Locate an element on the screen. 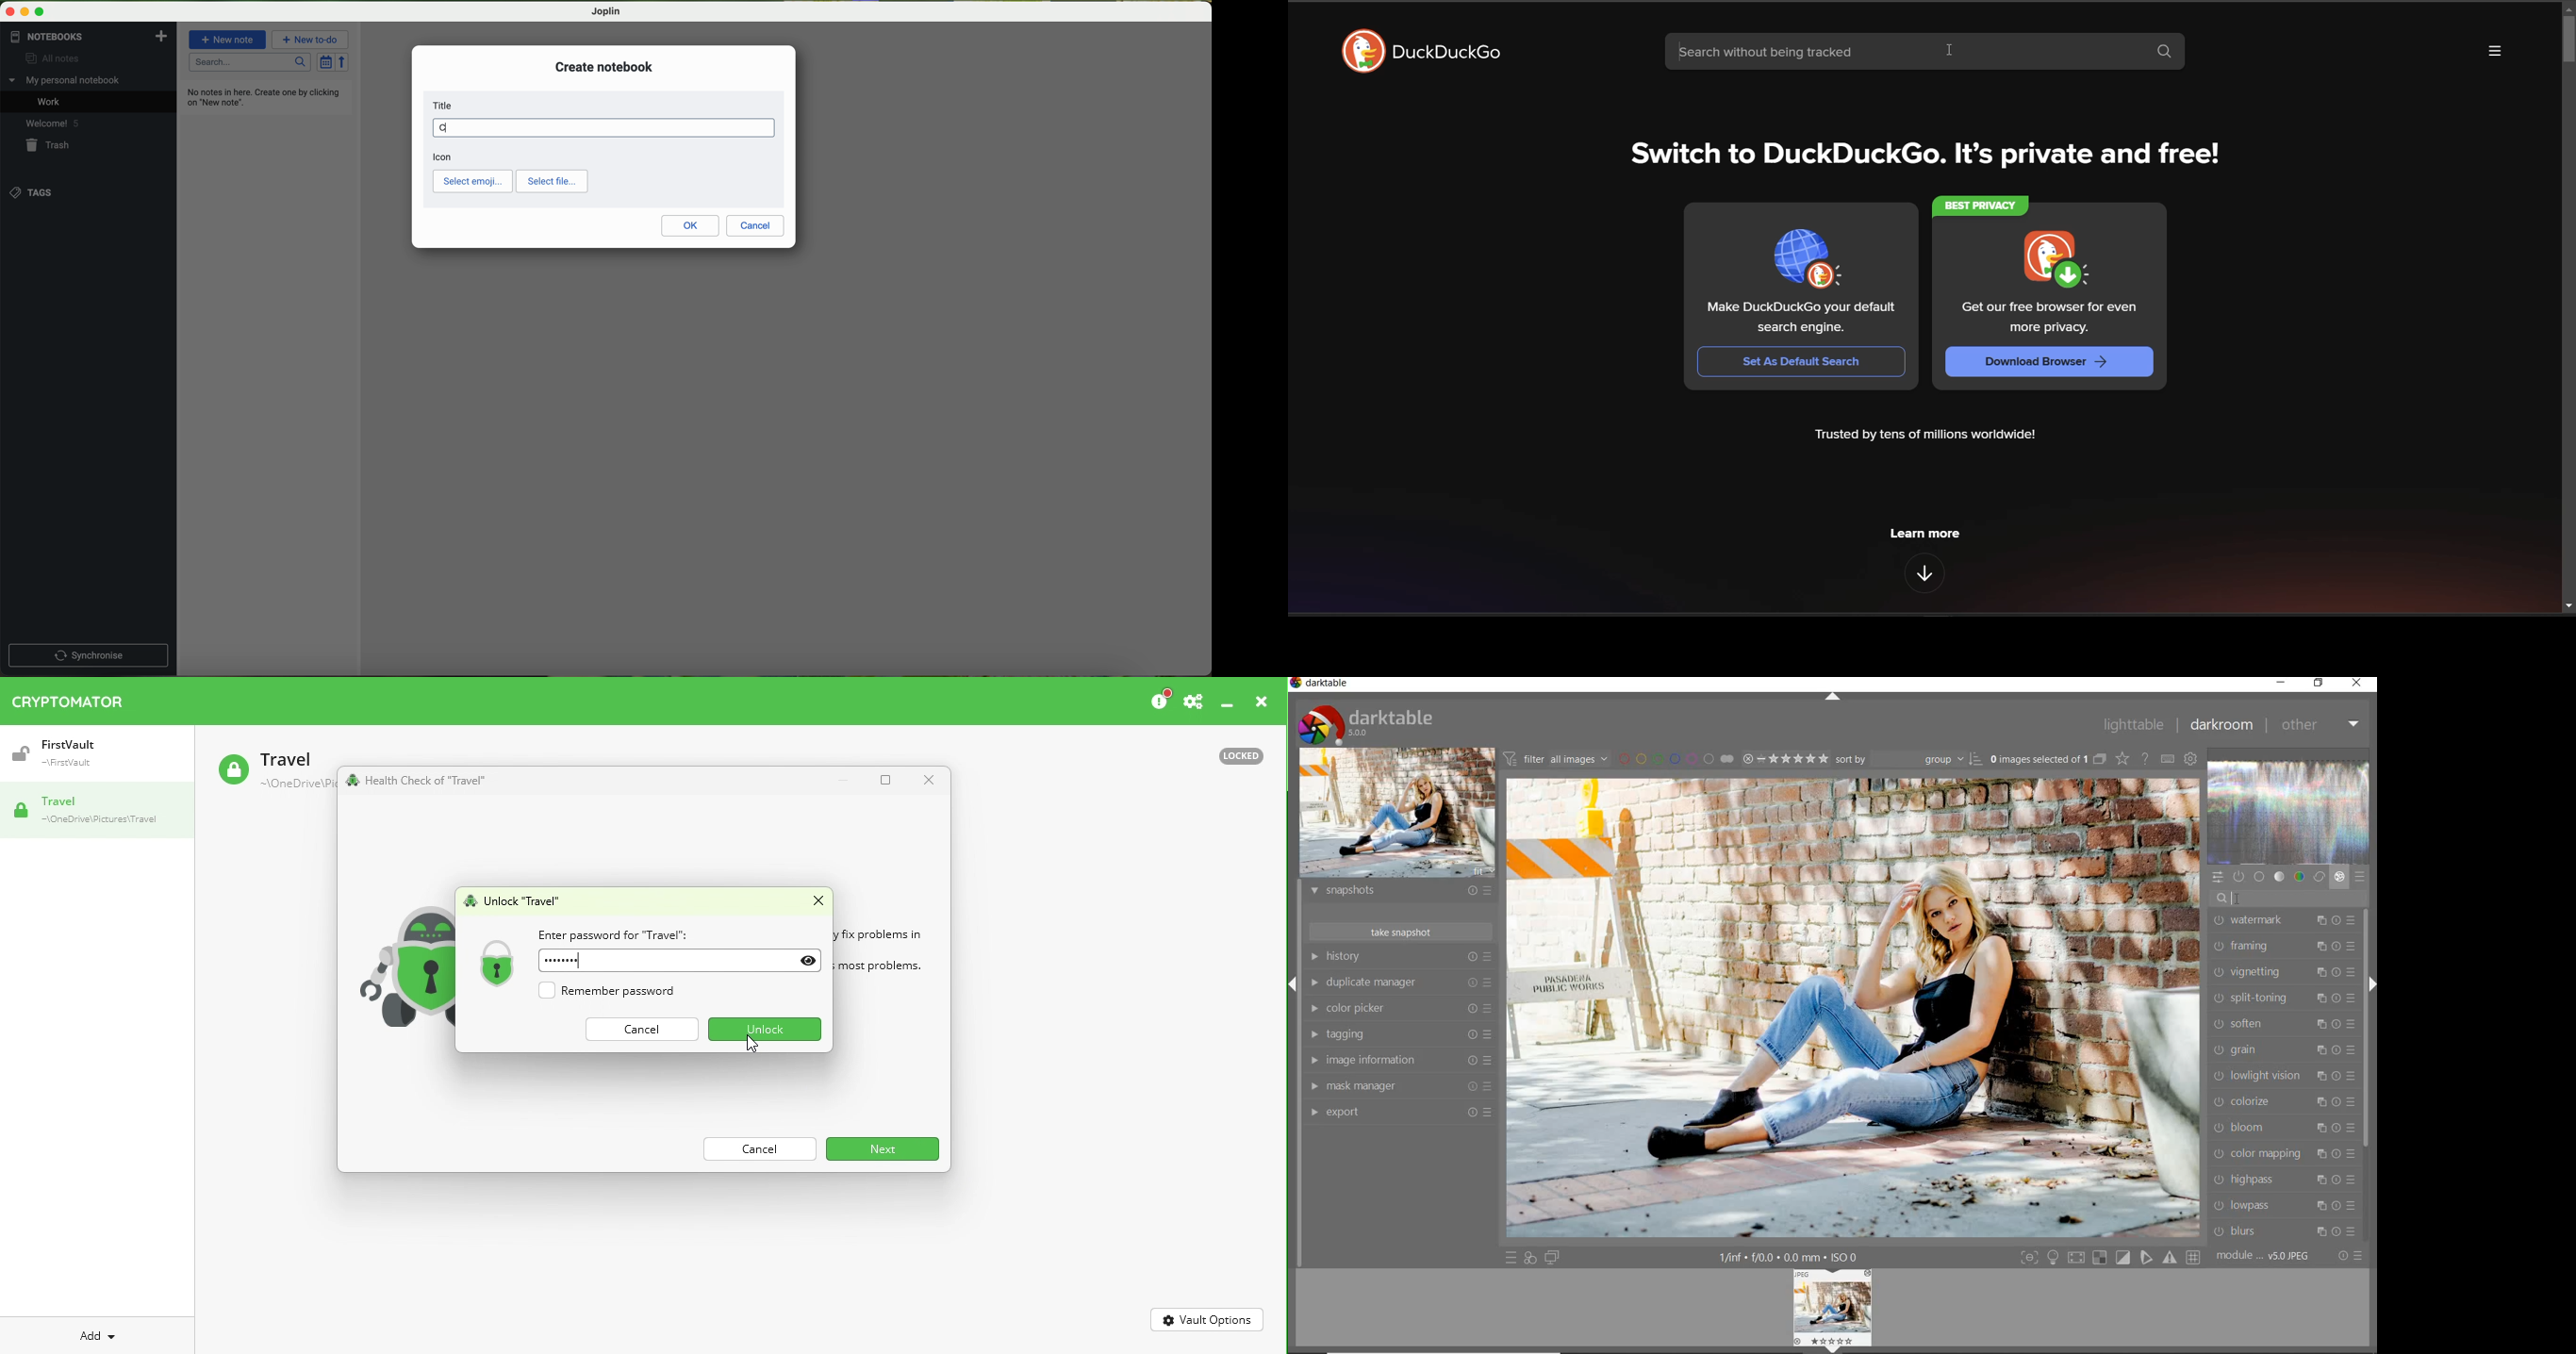 The height and width of the screenshot is (1372, 2576). search bar is located at coordinates (251, 62).